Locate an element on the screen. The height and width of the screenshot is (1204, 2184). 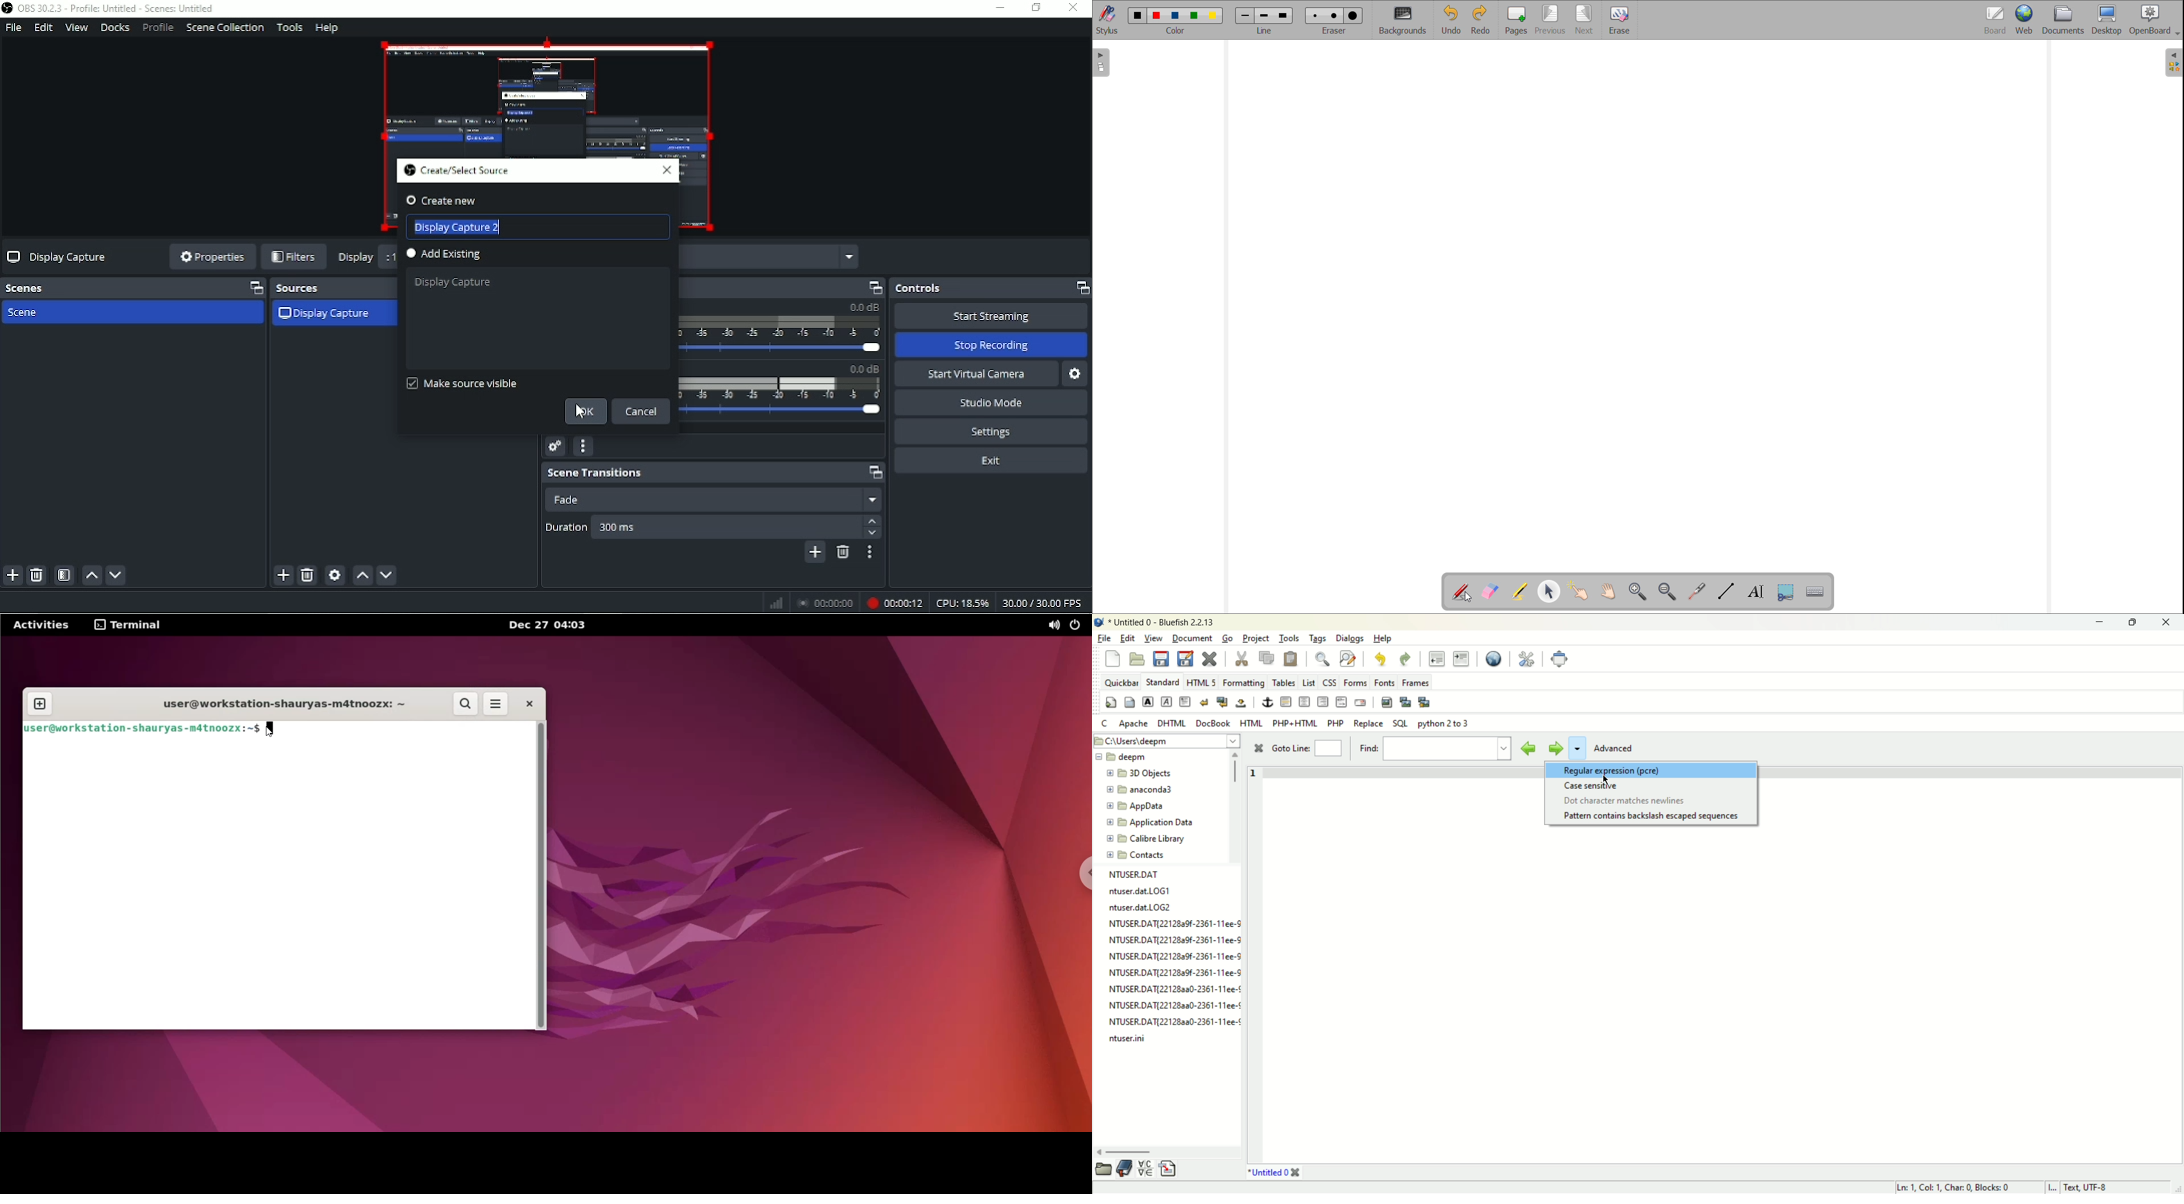
Move source(s) up is located at coordinates (362, 575).